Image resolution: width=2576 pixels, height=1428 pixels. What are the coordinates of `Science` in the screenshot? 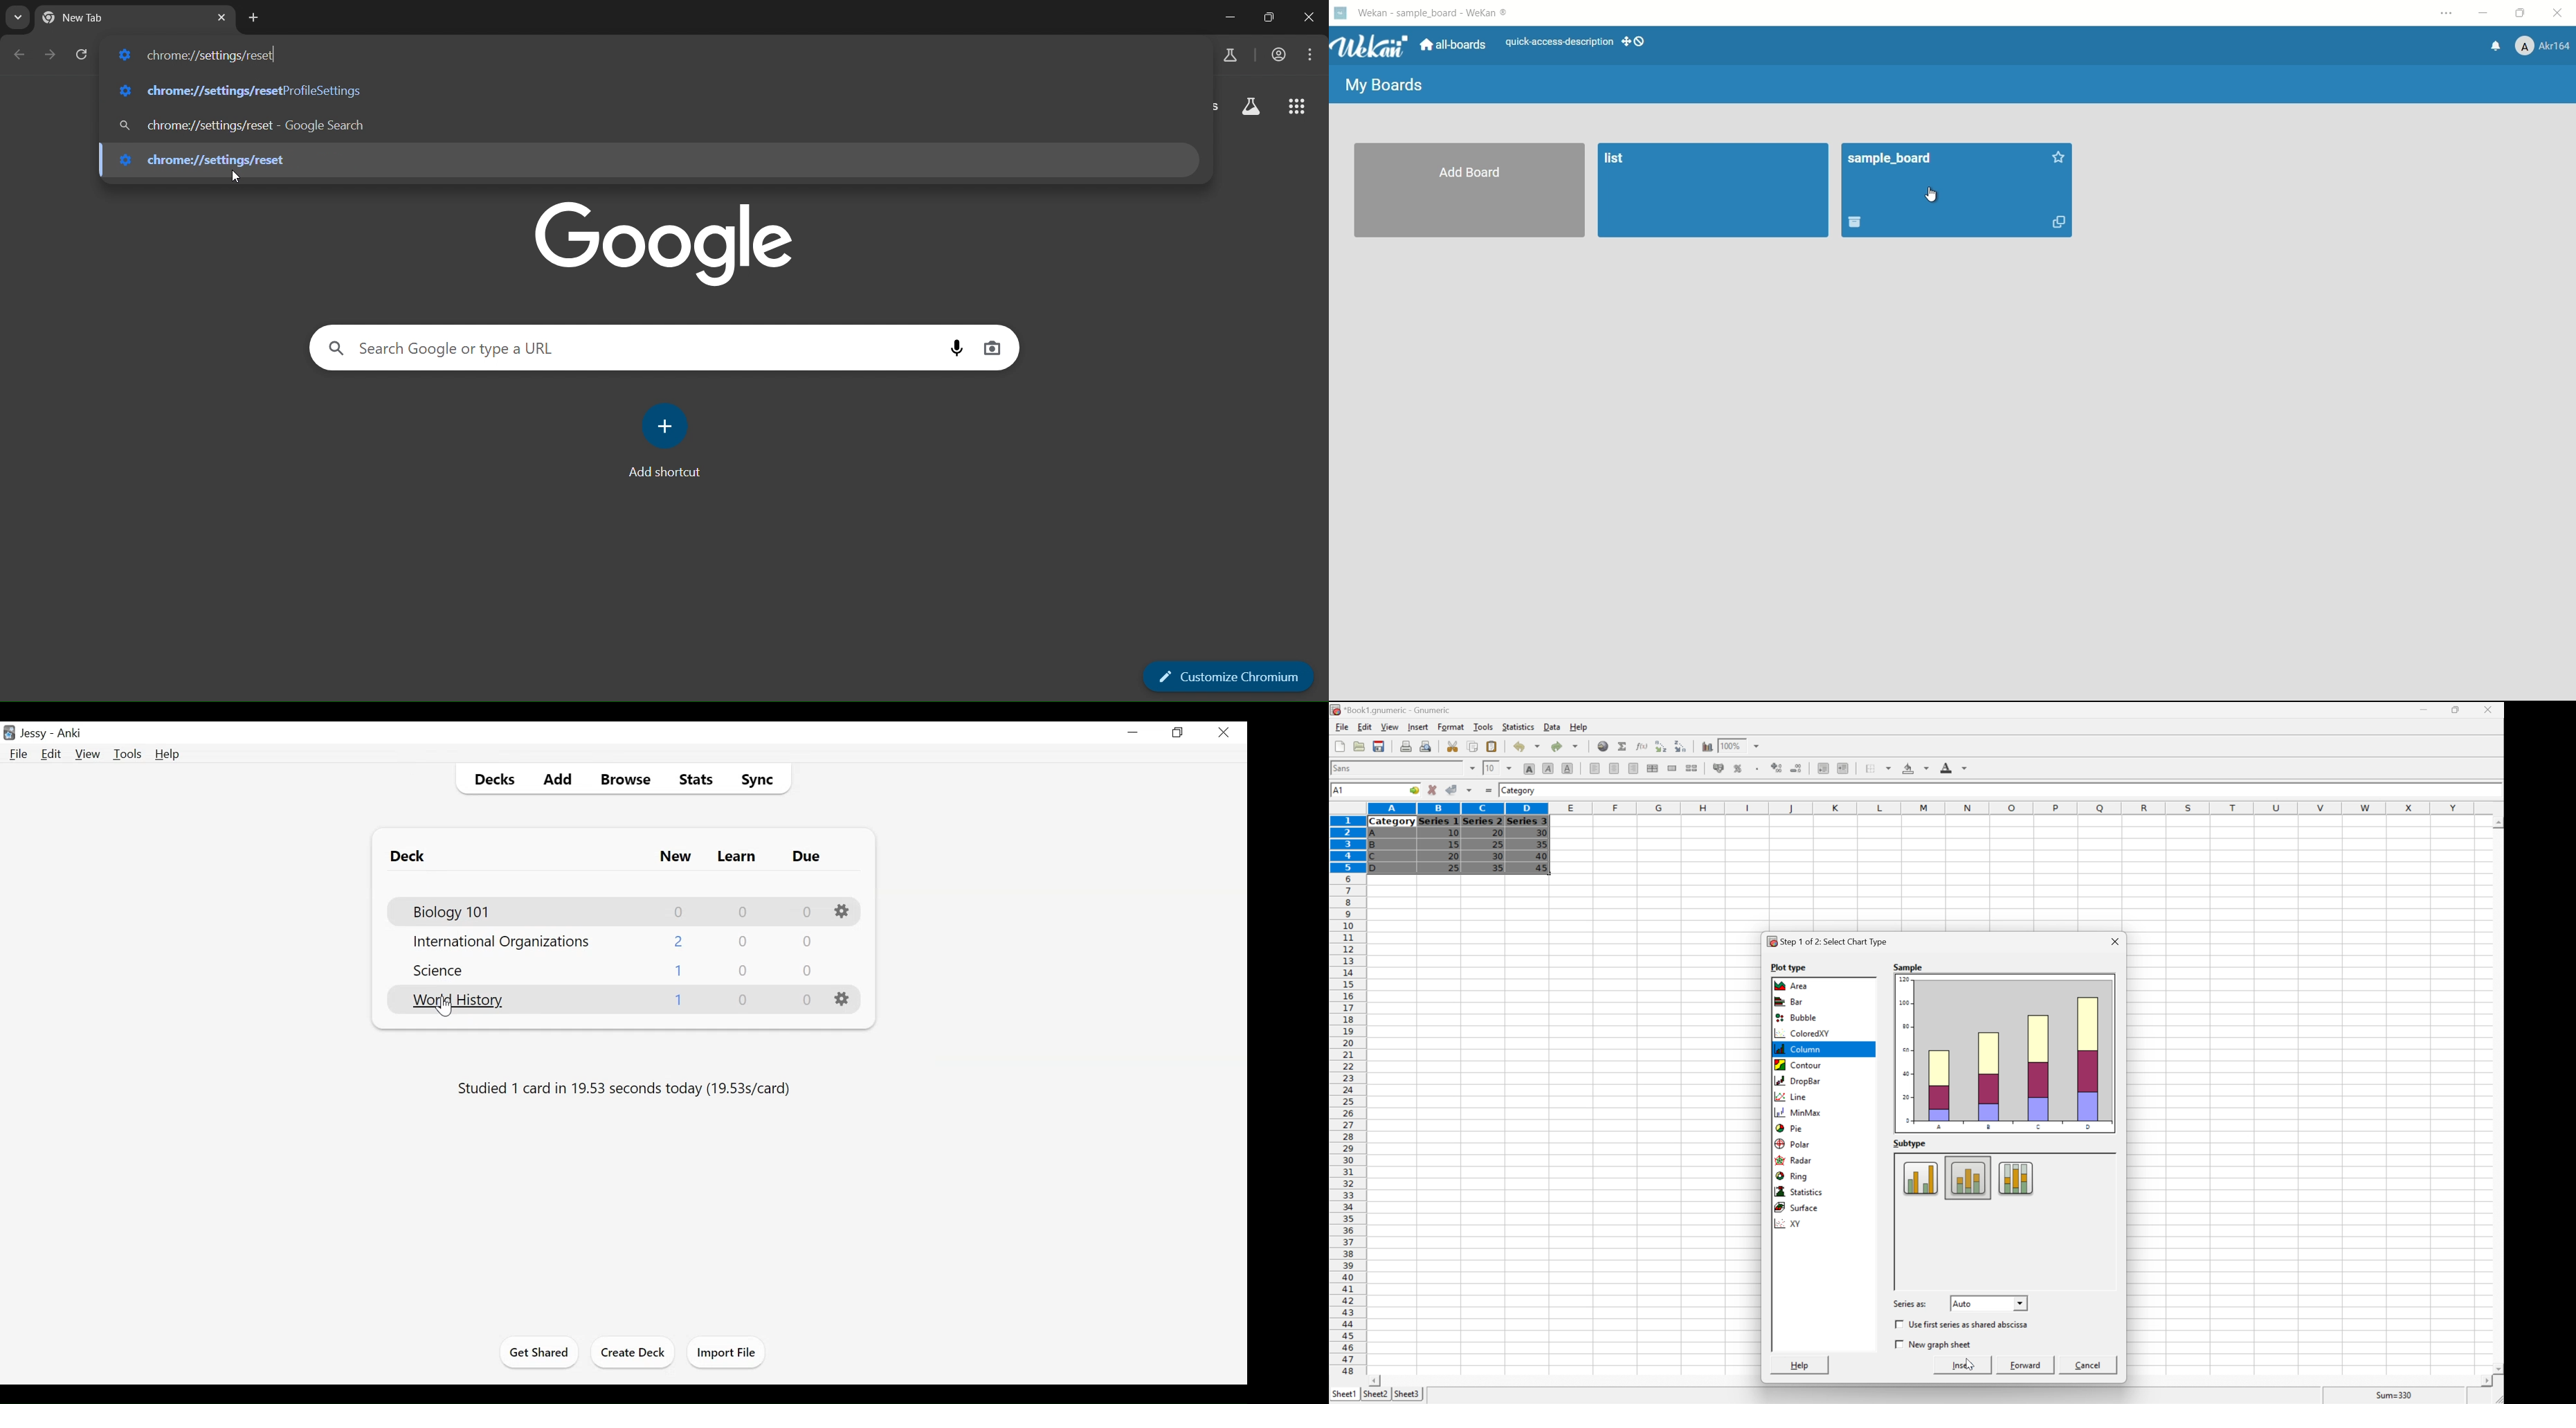 It's located at (435, 970).